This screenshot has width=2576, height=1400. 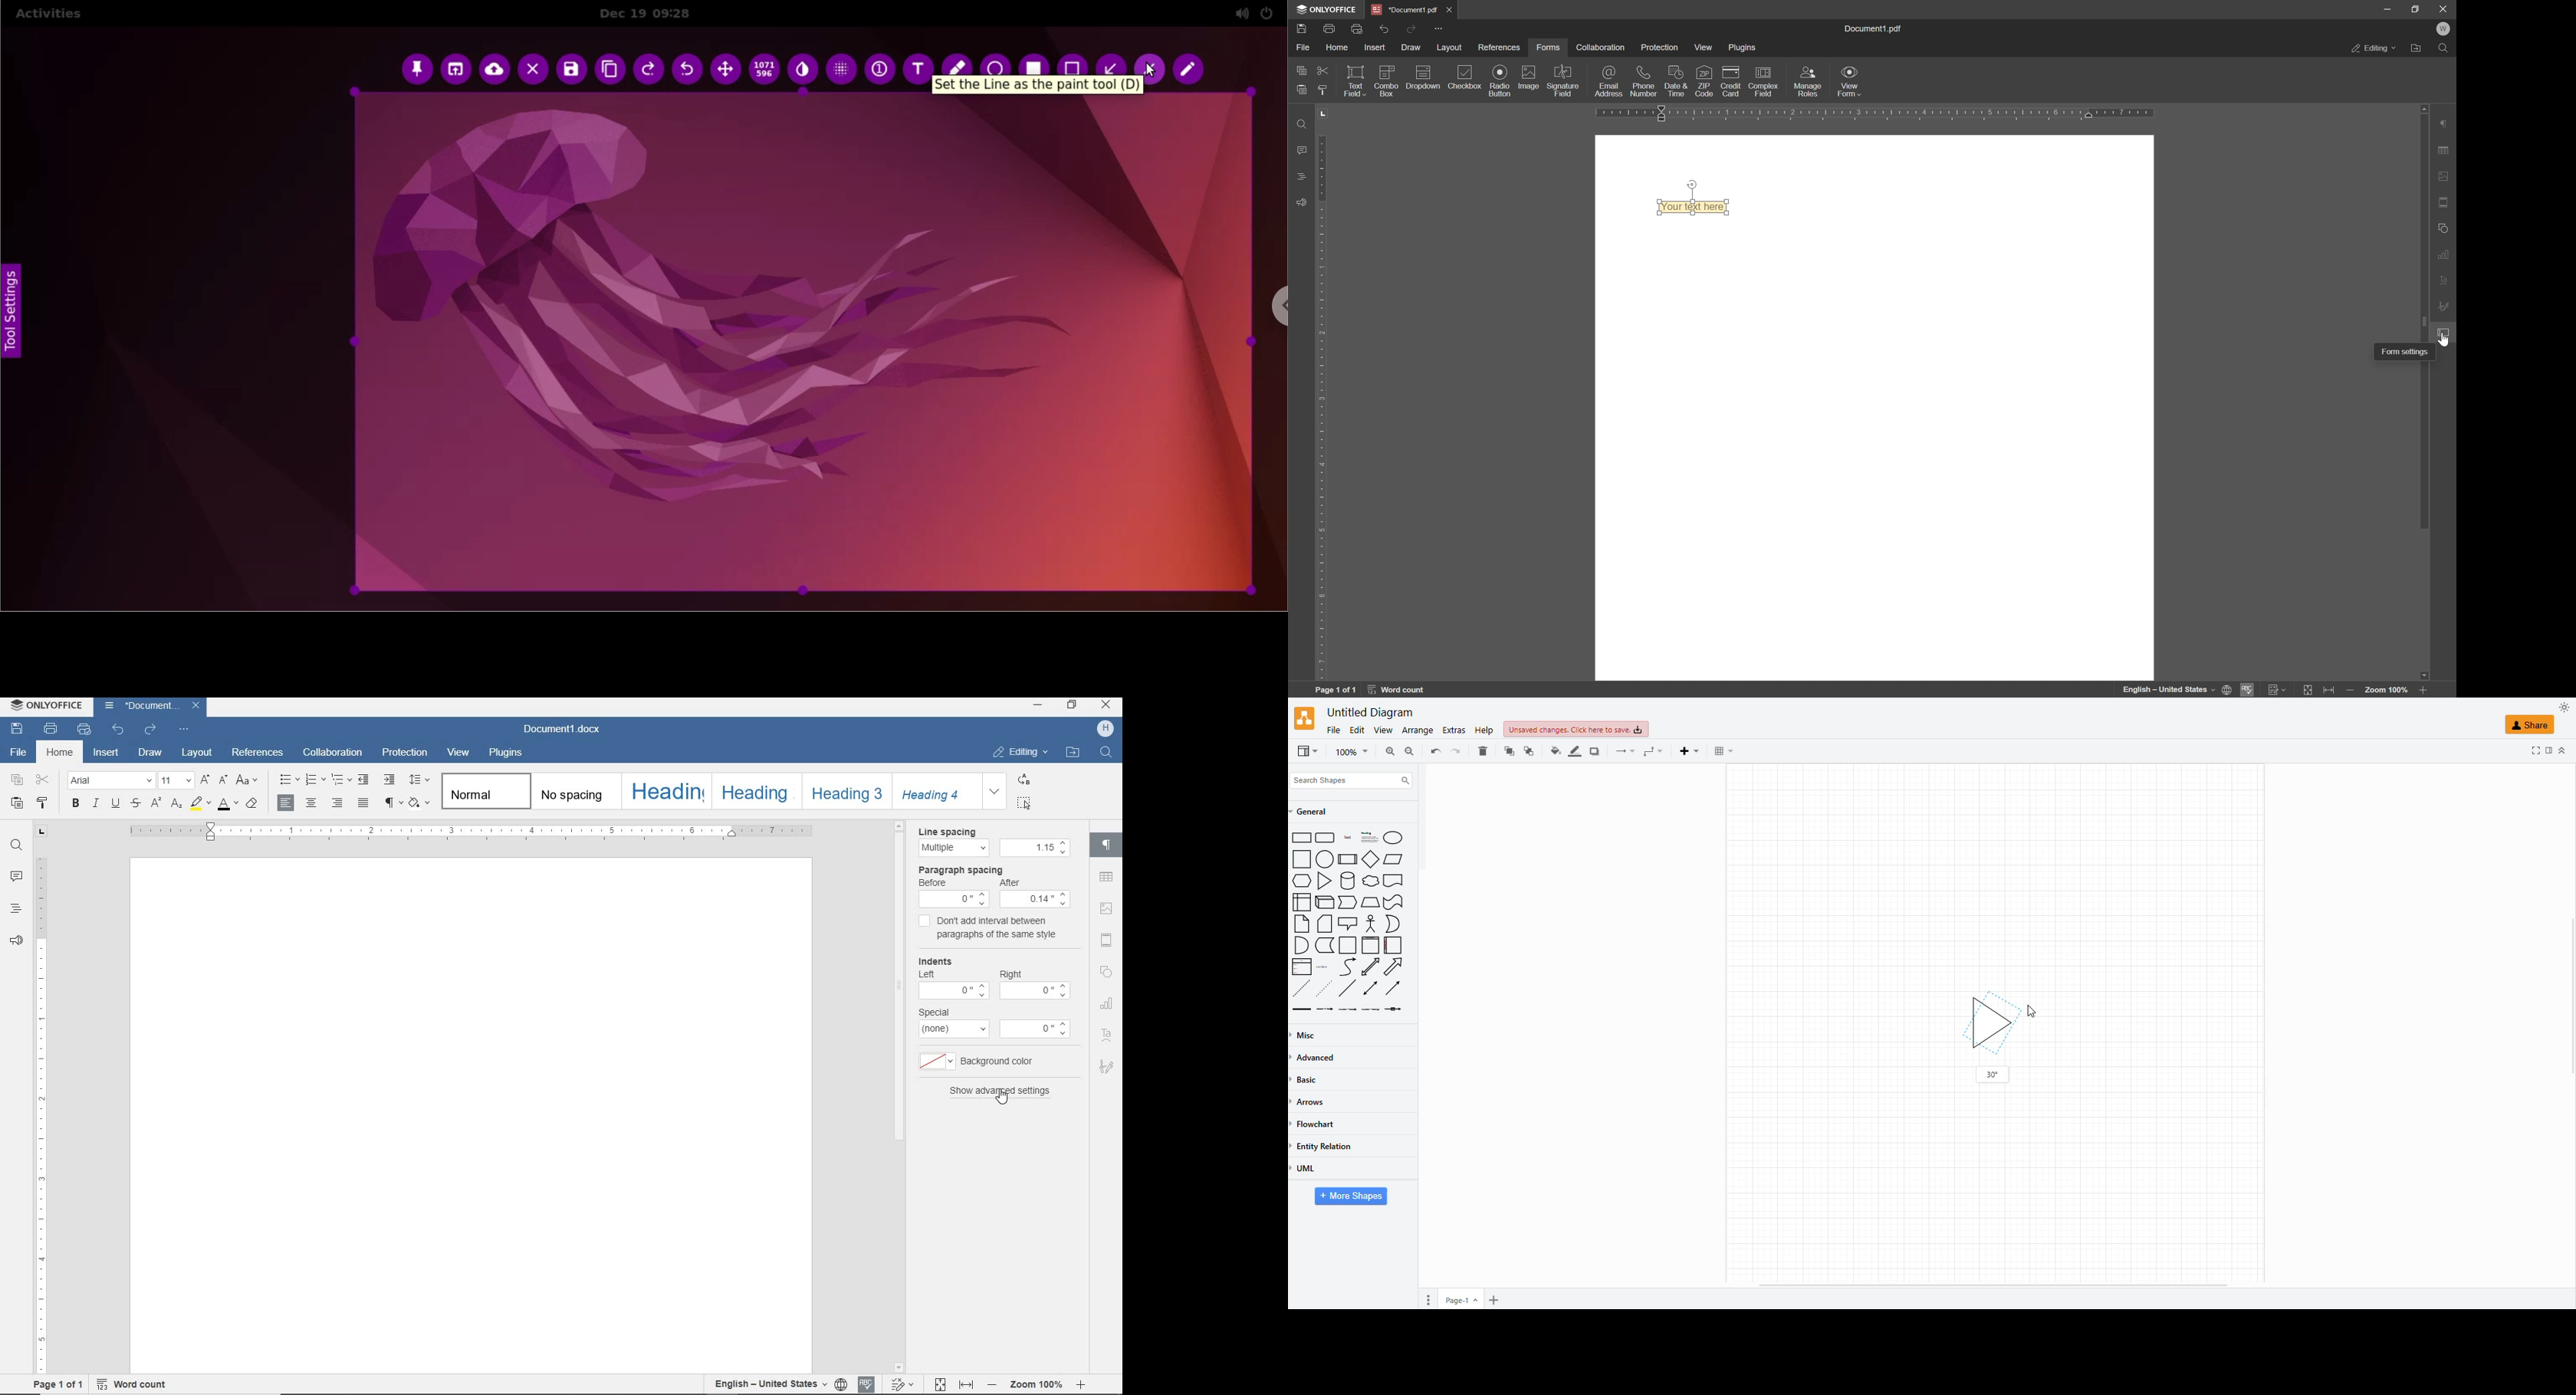 I want to click on draw, so click(x=152, y=753).